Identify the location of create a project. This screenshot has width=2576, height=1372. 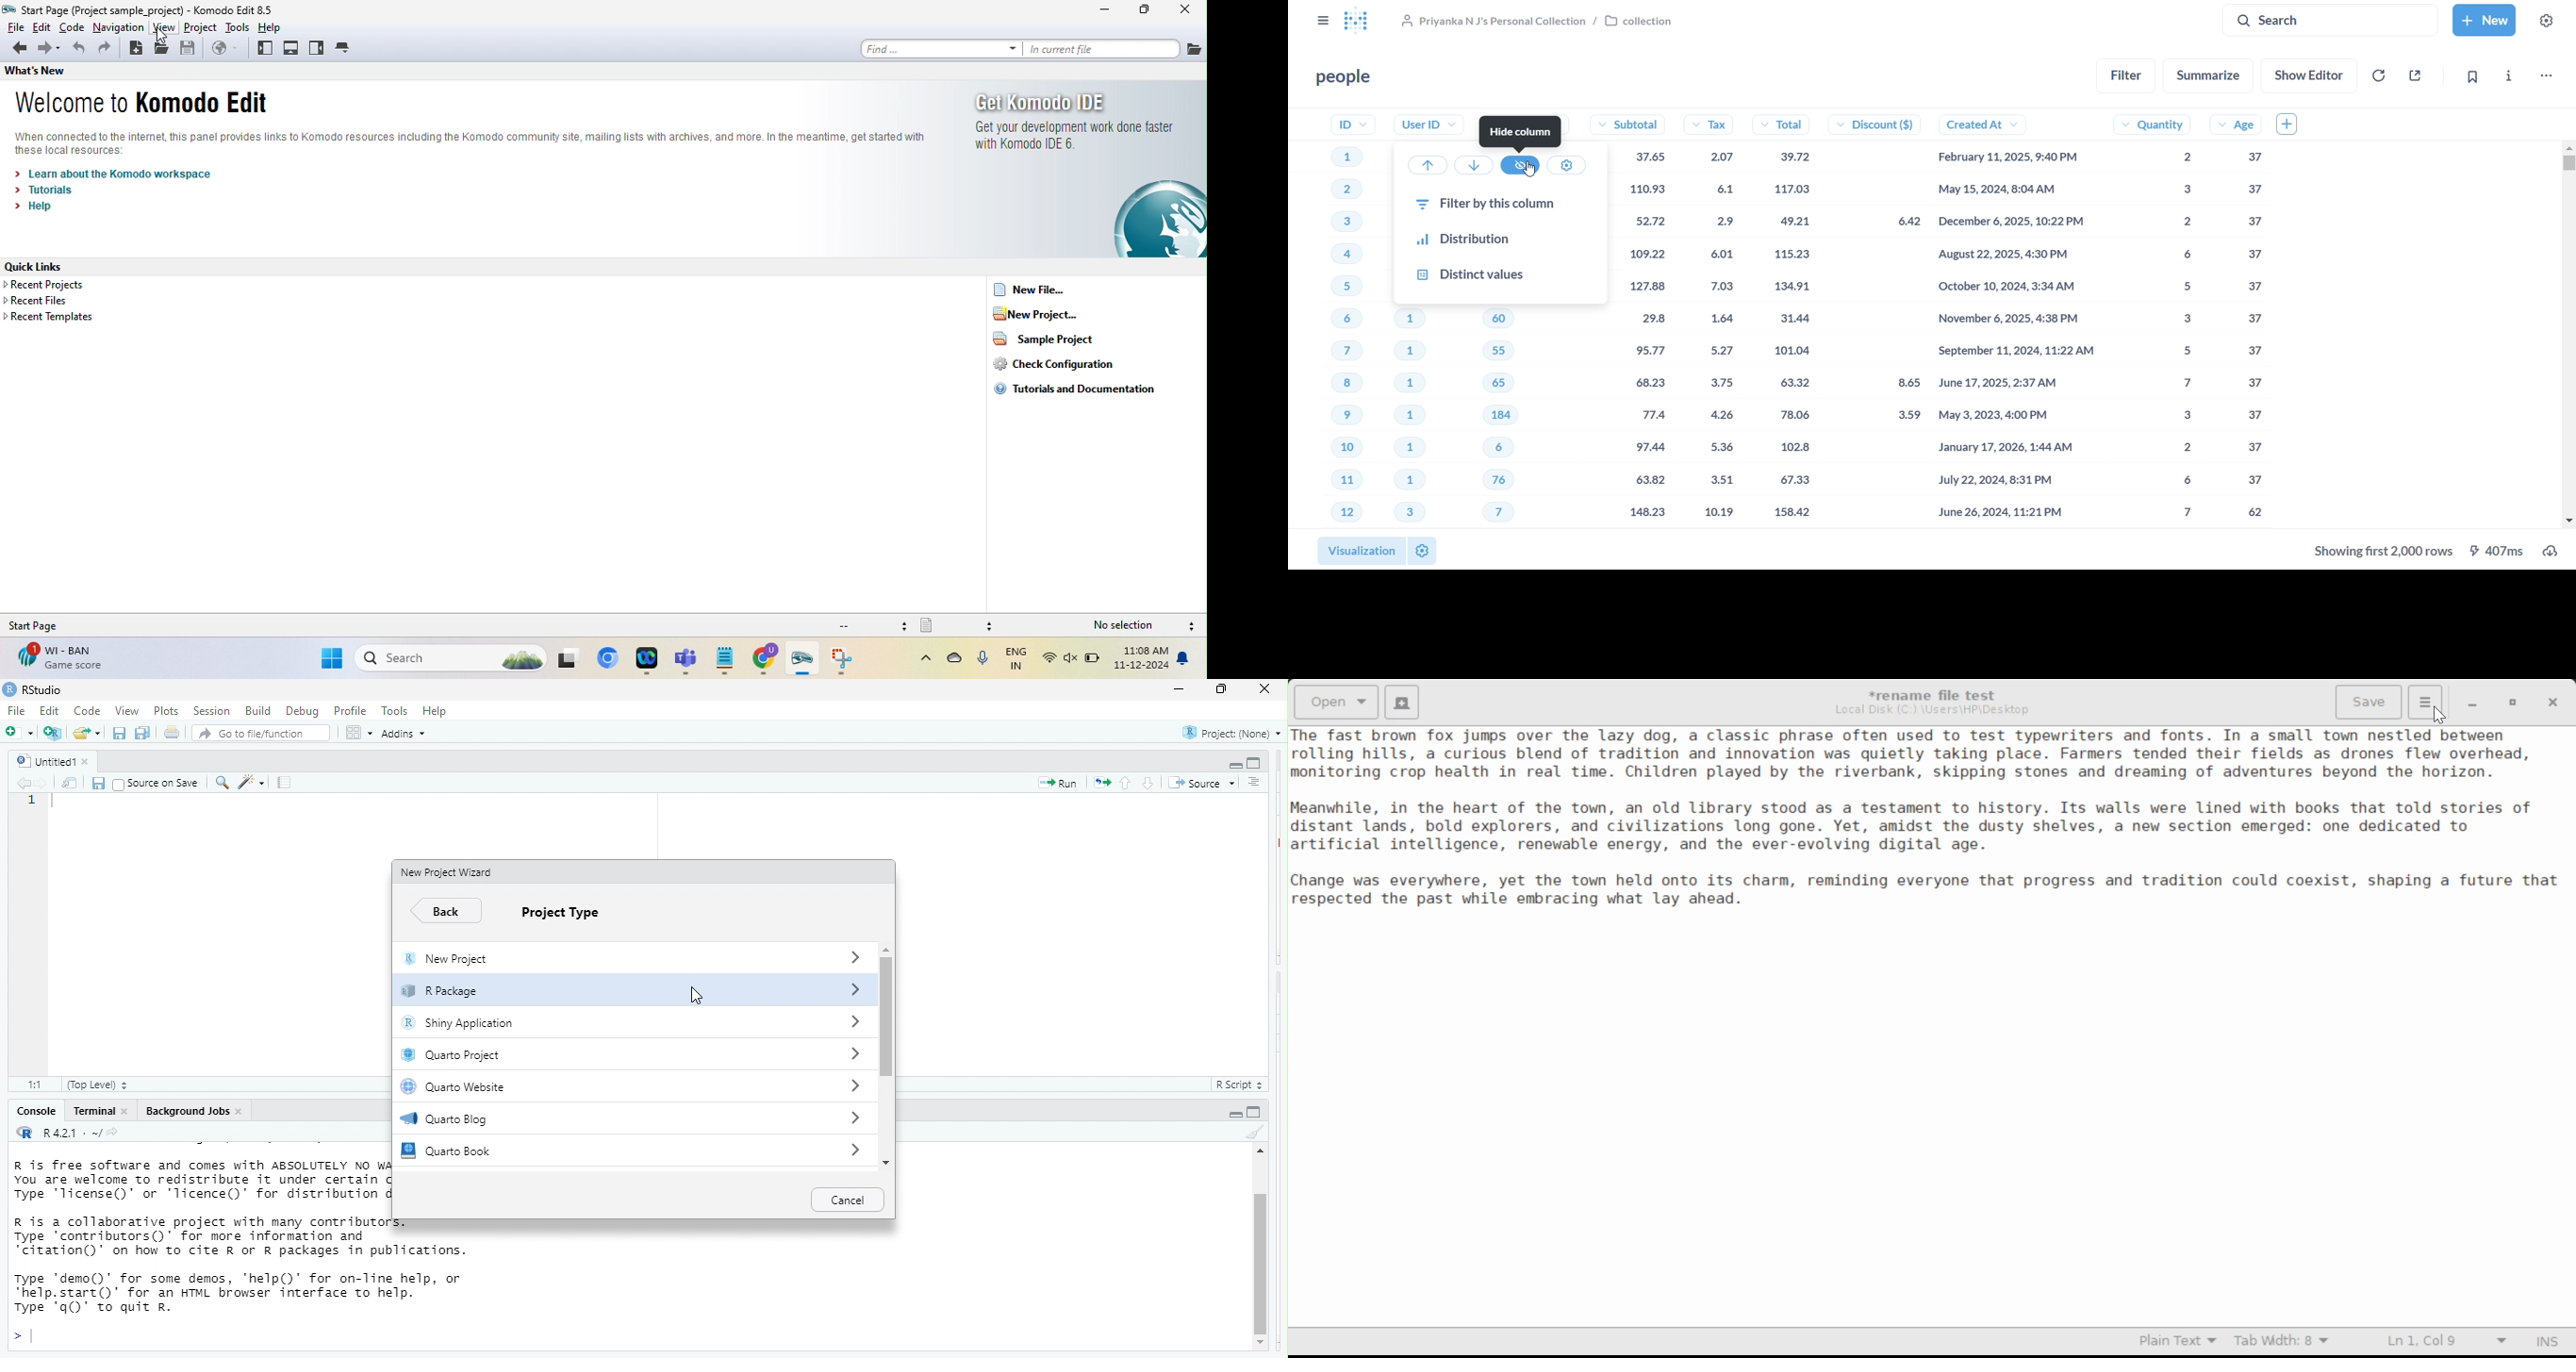
(52, 731).